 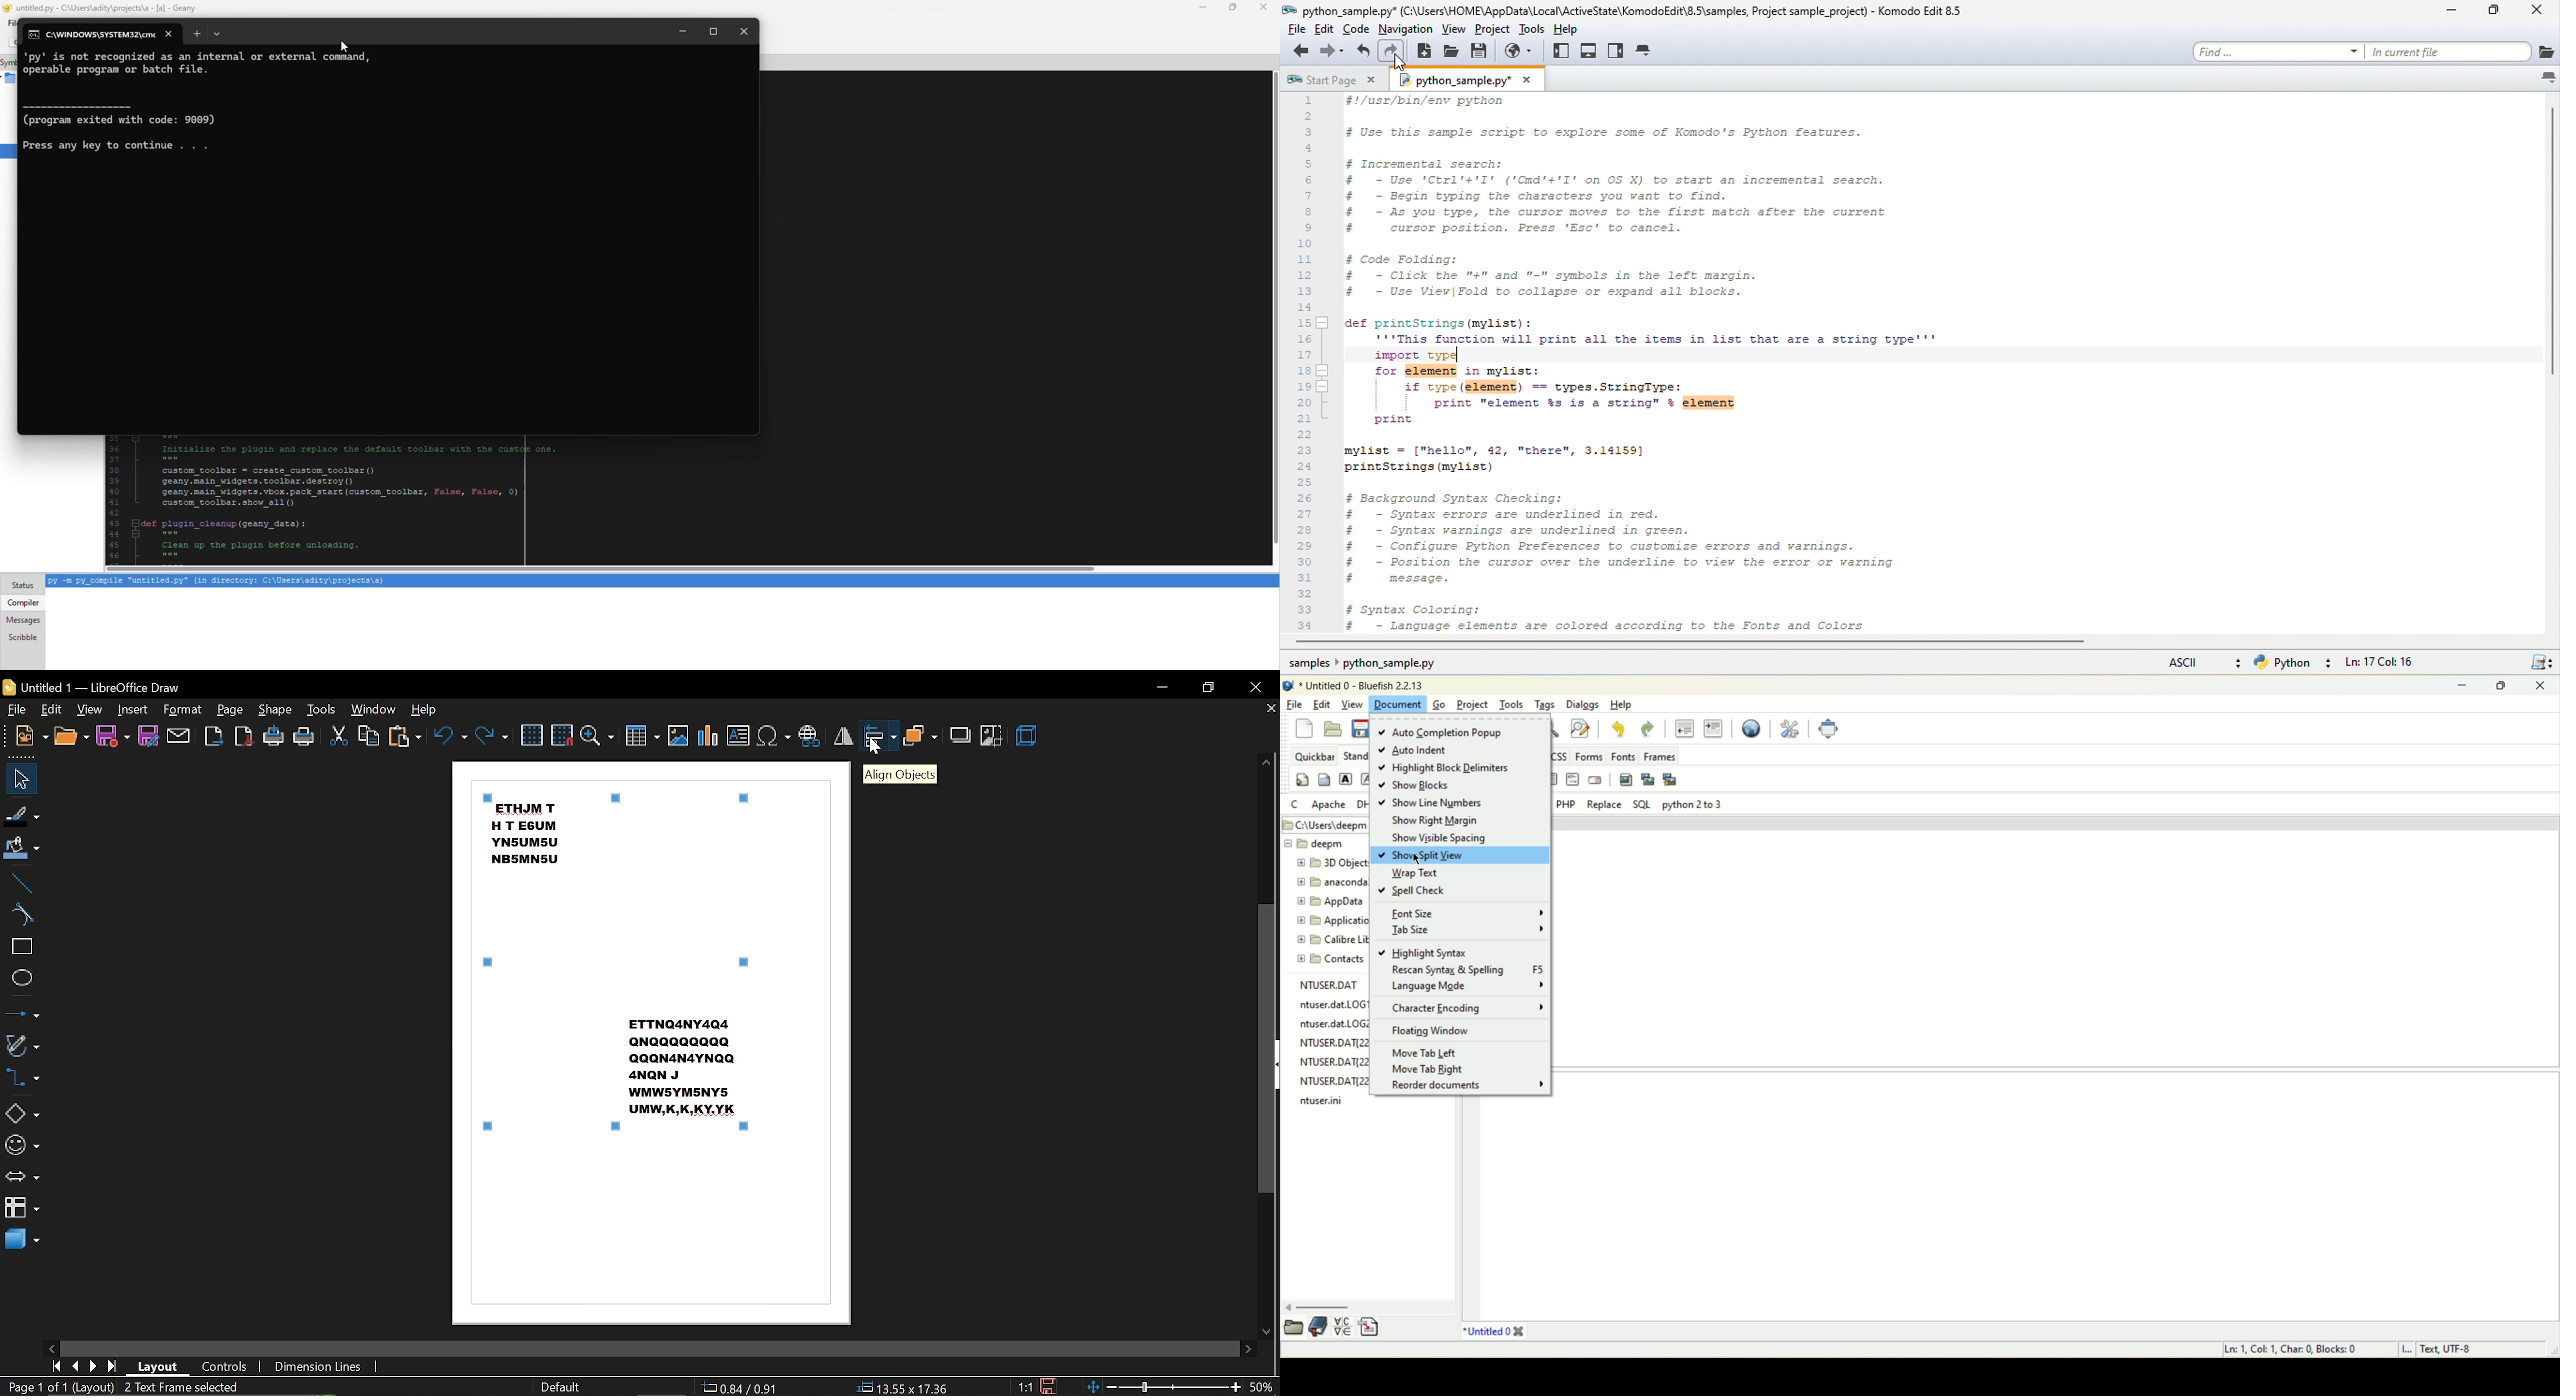 What do you see at coordinates (1262, 1388) in the screenshot?
I see `50%` at bounding box center [1262, 1388].